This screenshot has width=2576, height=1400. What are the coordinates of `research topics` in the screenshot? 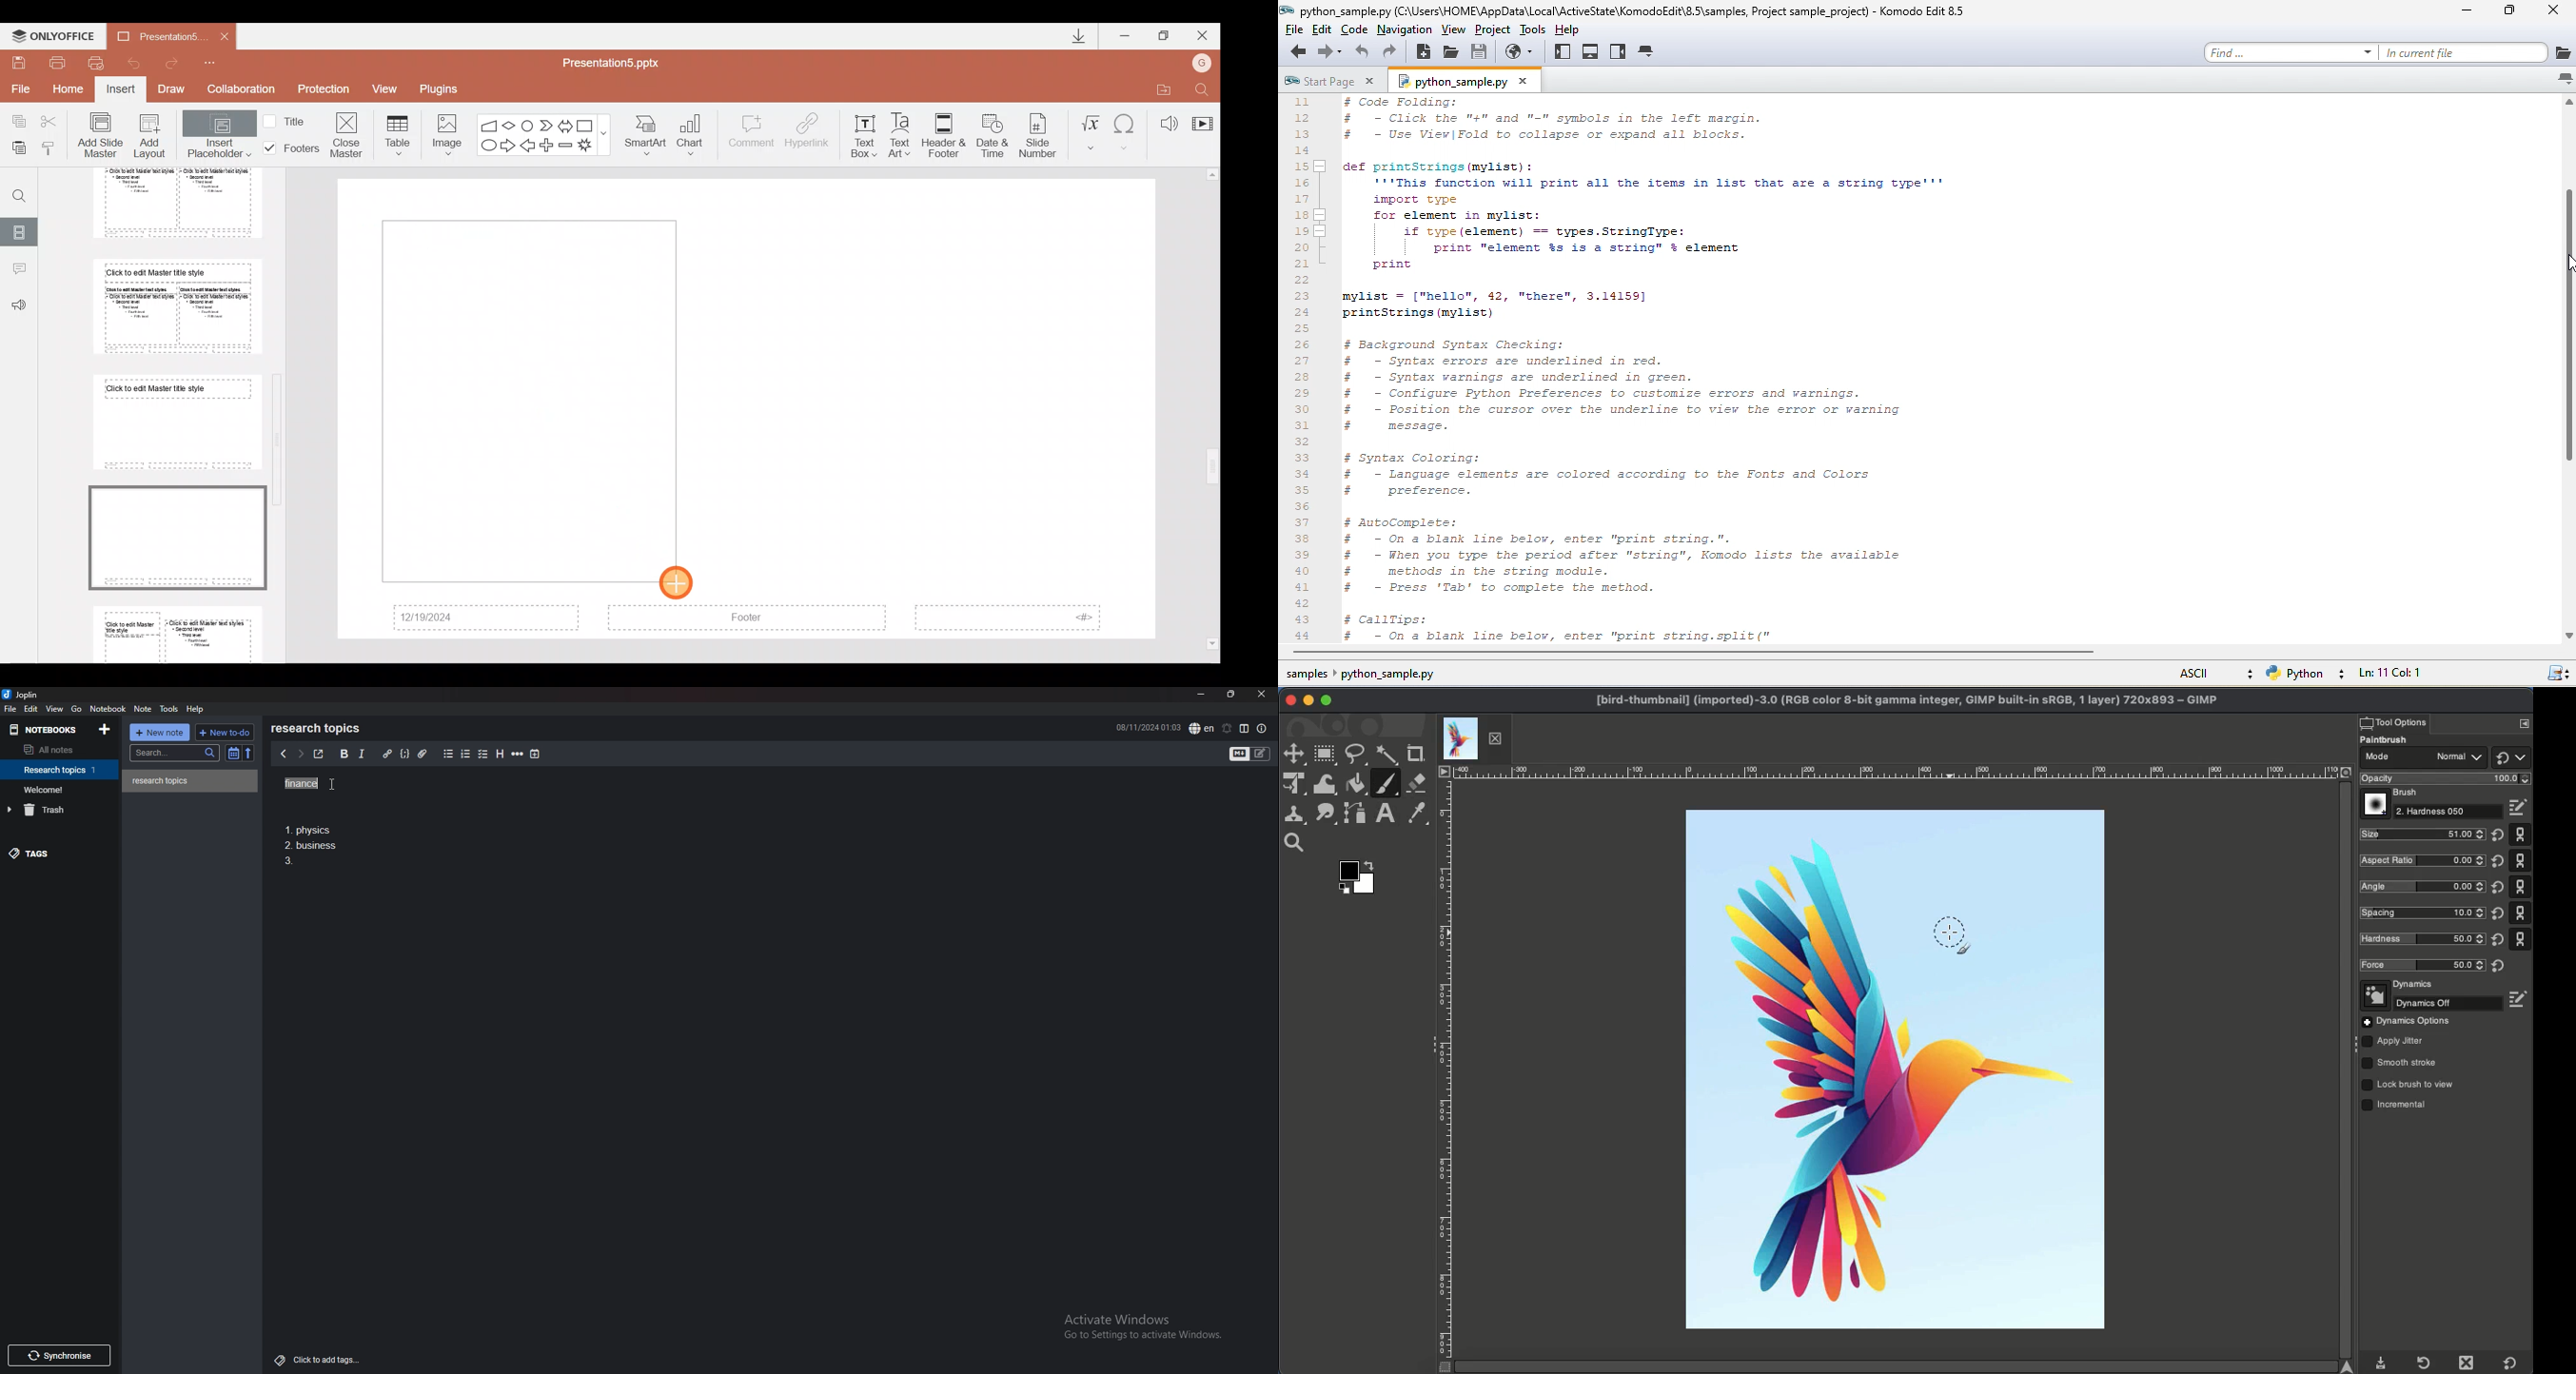 It's located at (318, 728).